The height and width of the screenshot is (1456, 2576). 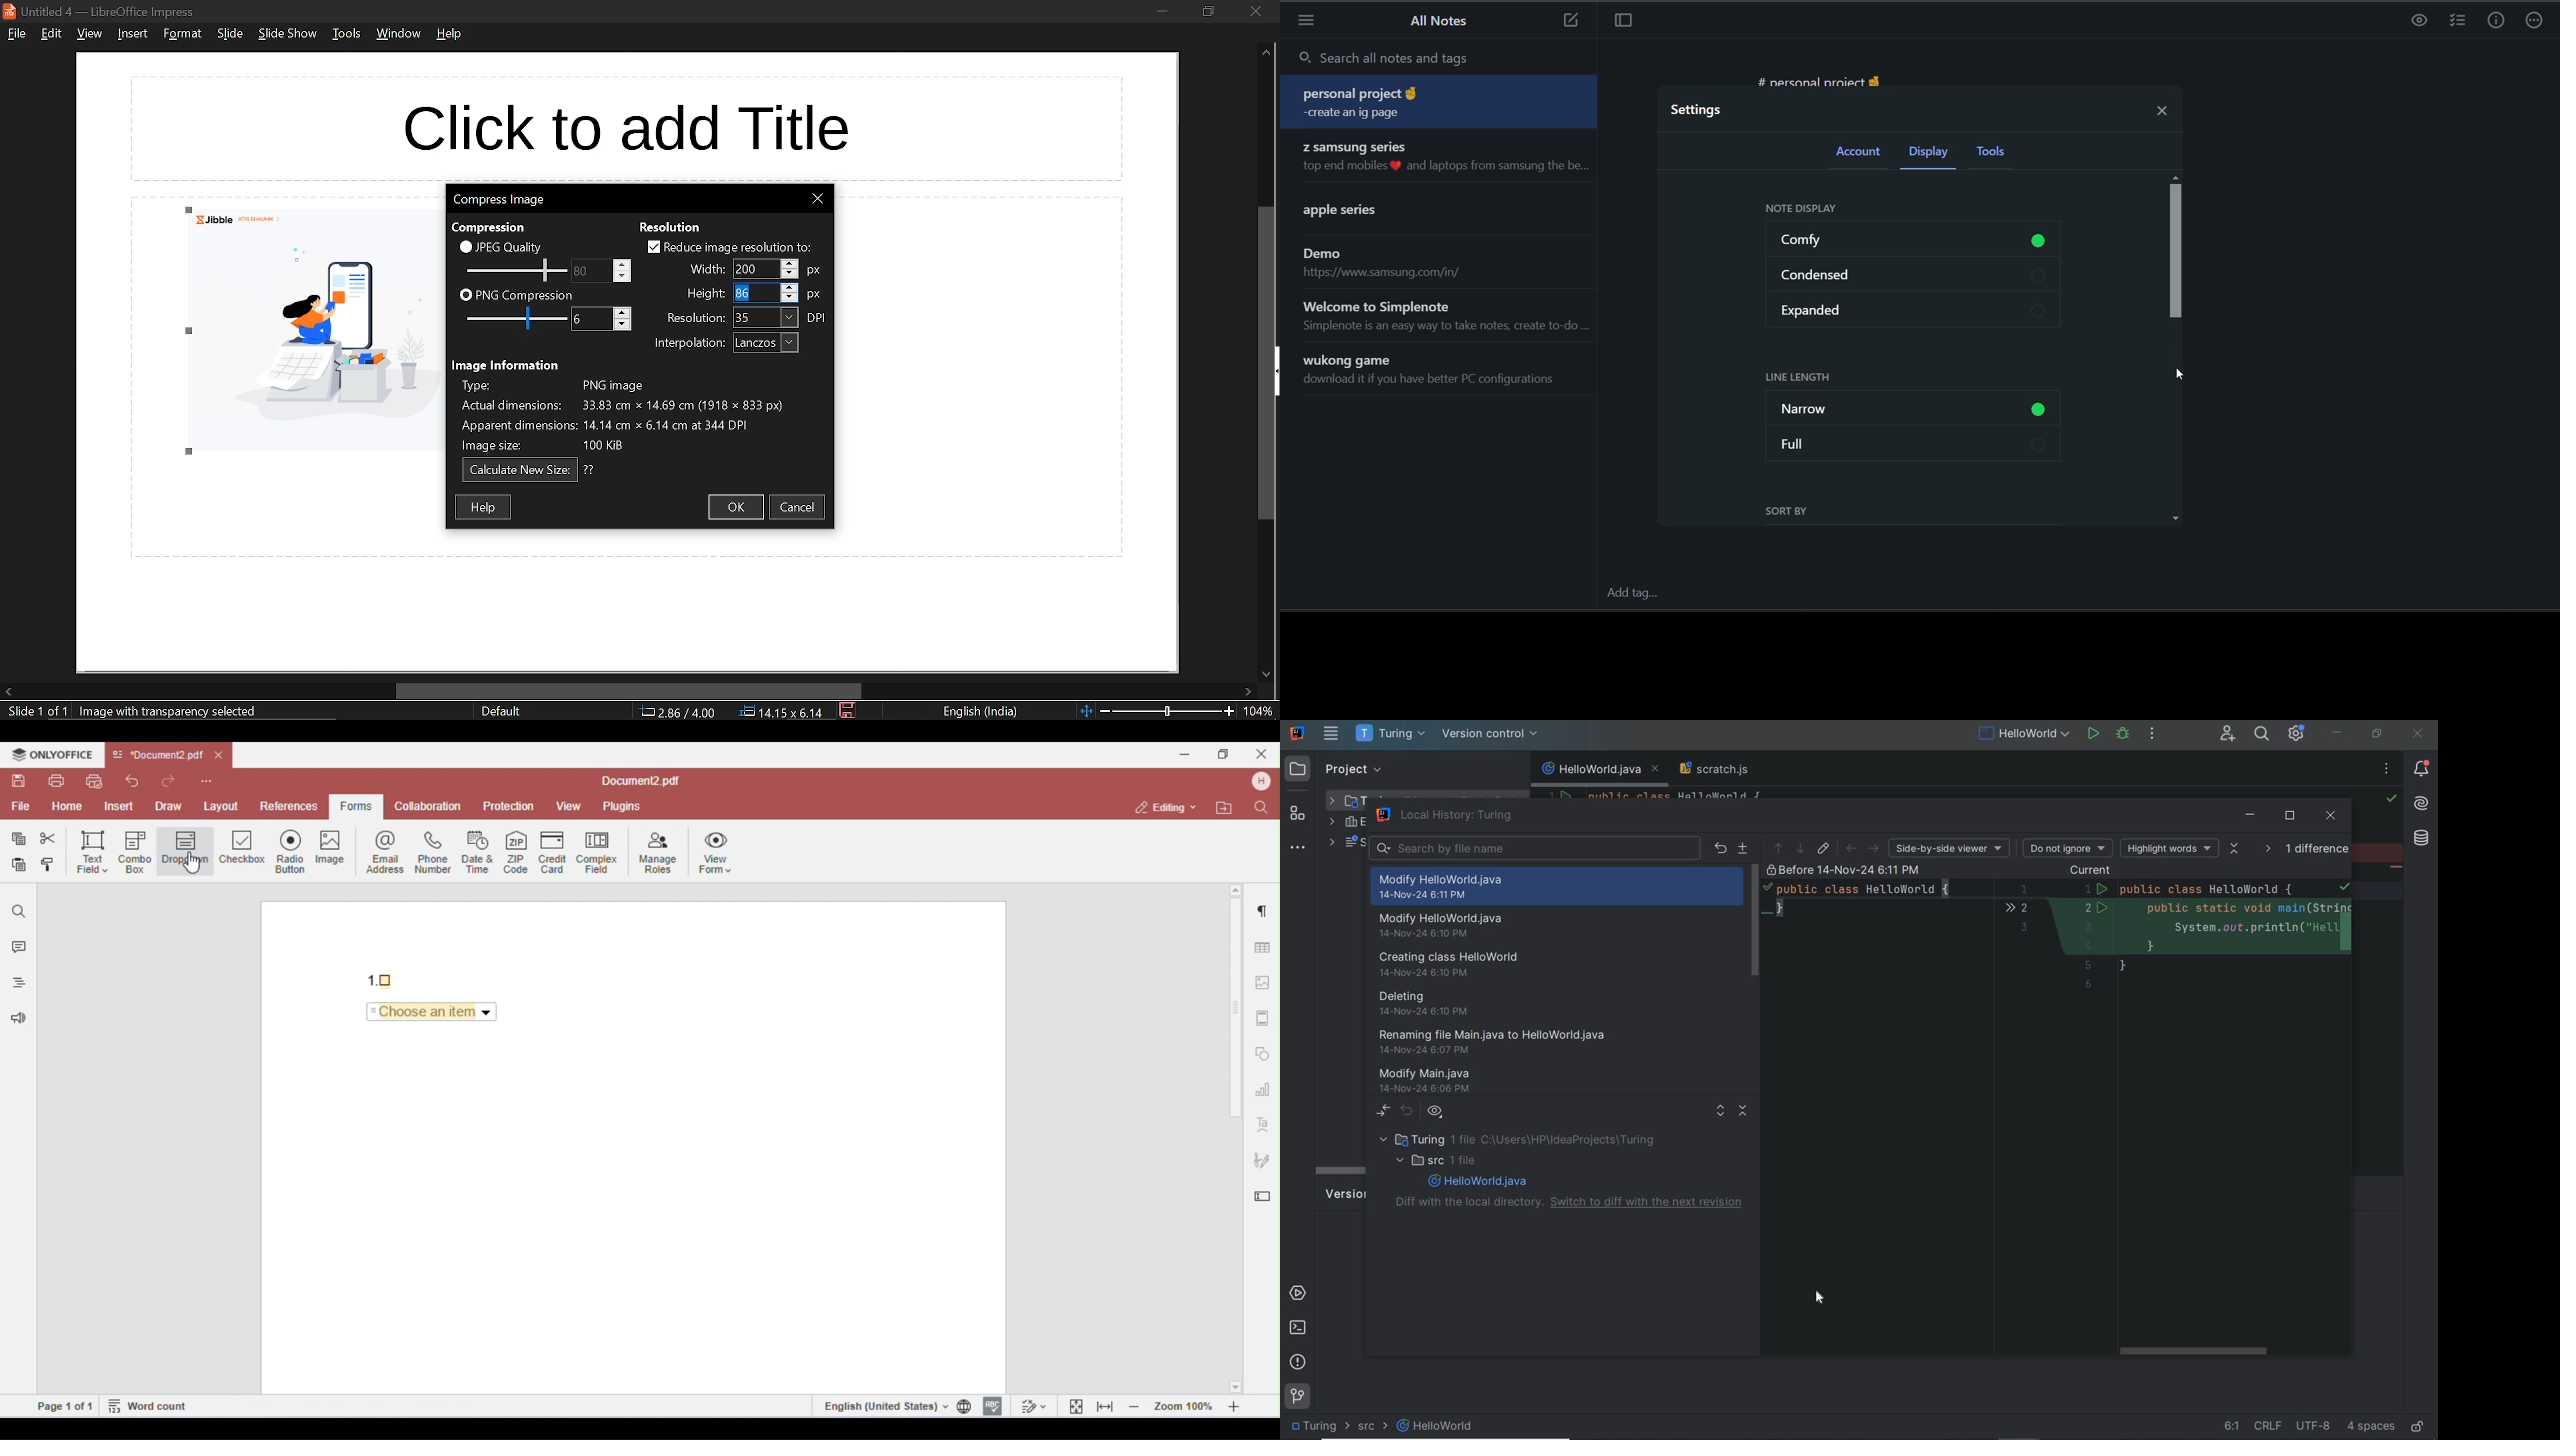 I want to click on search all notes and tags, so click(x=1445, y=61).